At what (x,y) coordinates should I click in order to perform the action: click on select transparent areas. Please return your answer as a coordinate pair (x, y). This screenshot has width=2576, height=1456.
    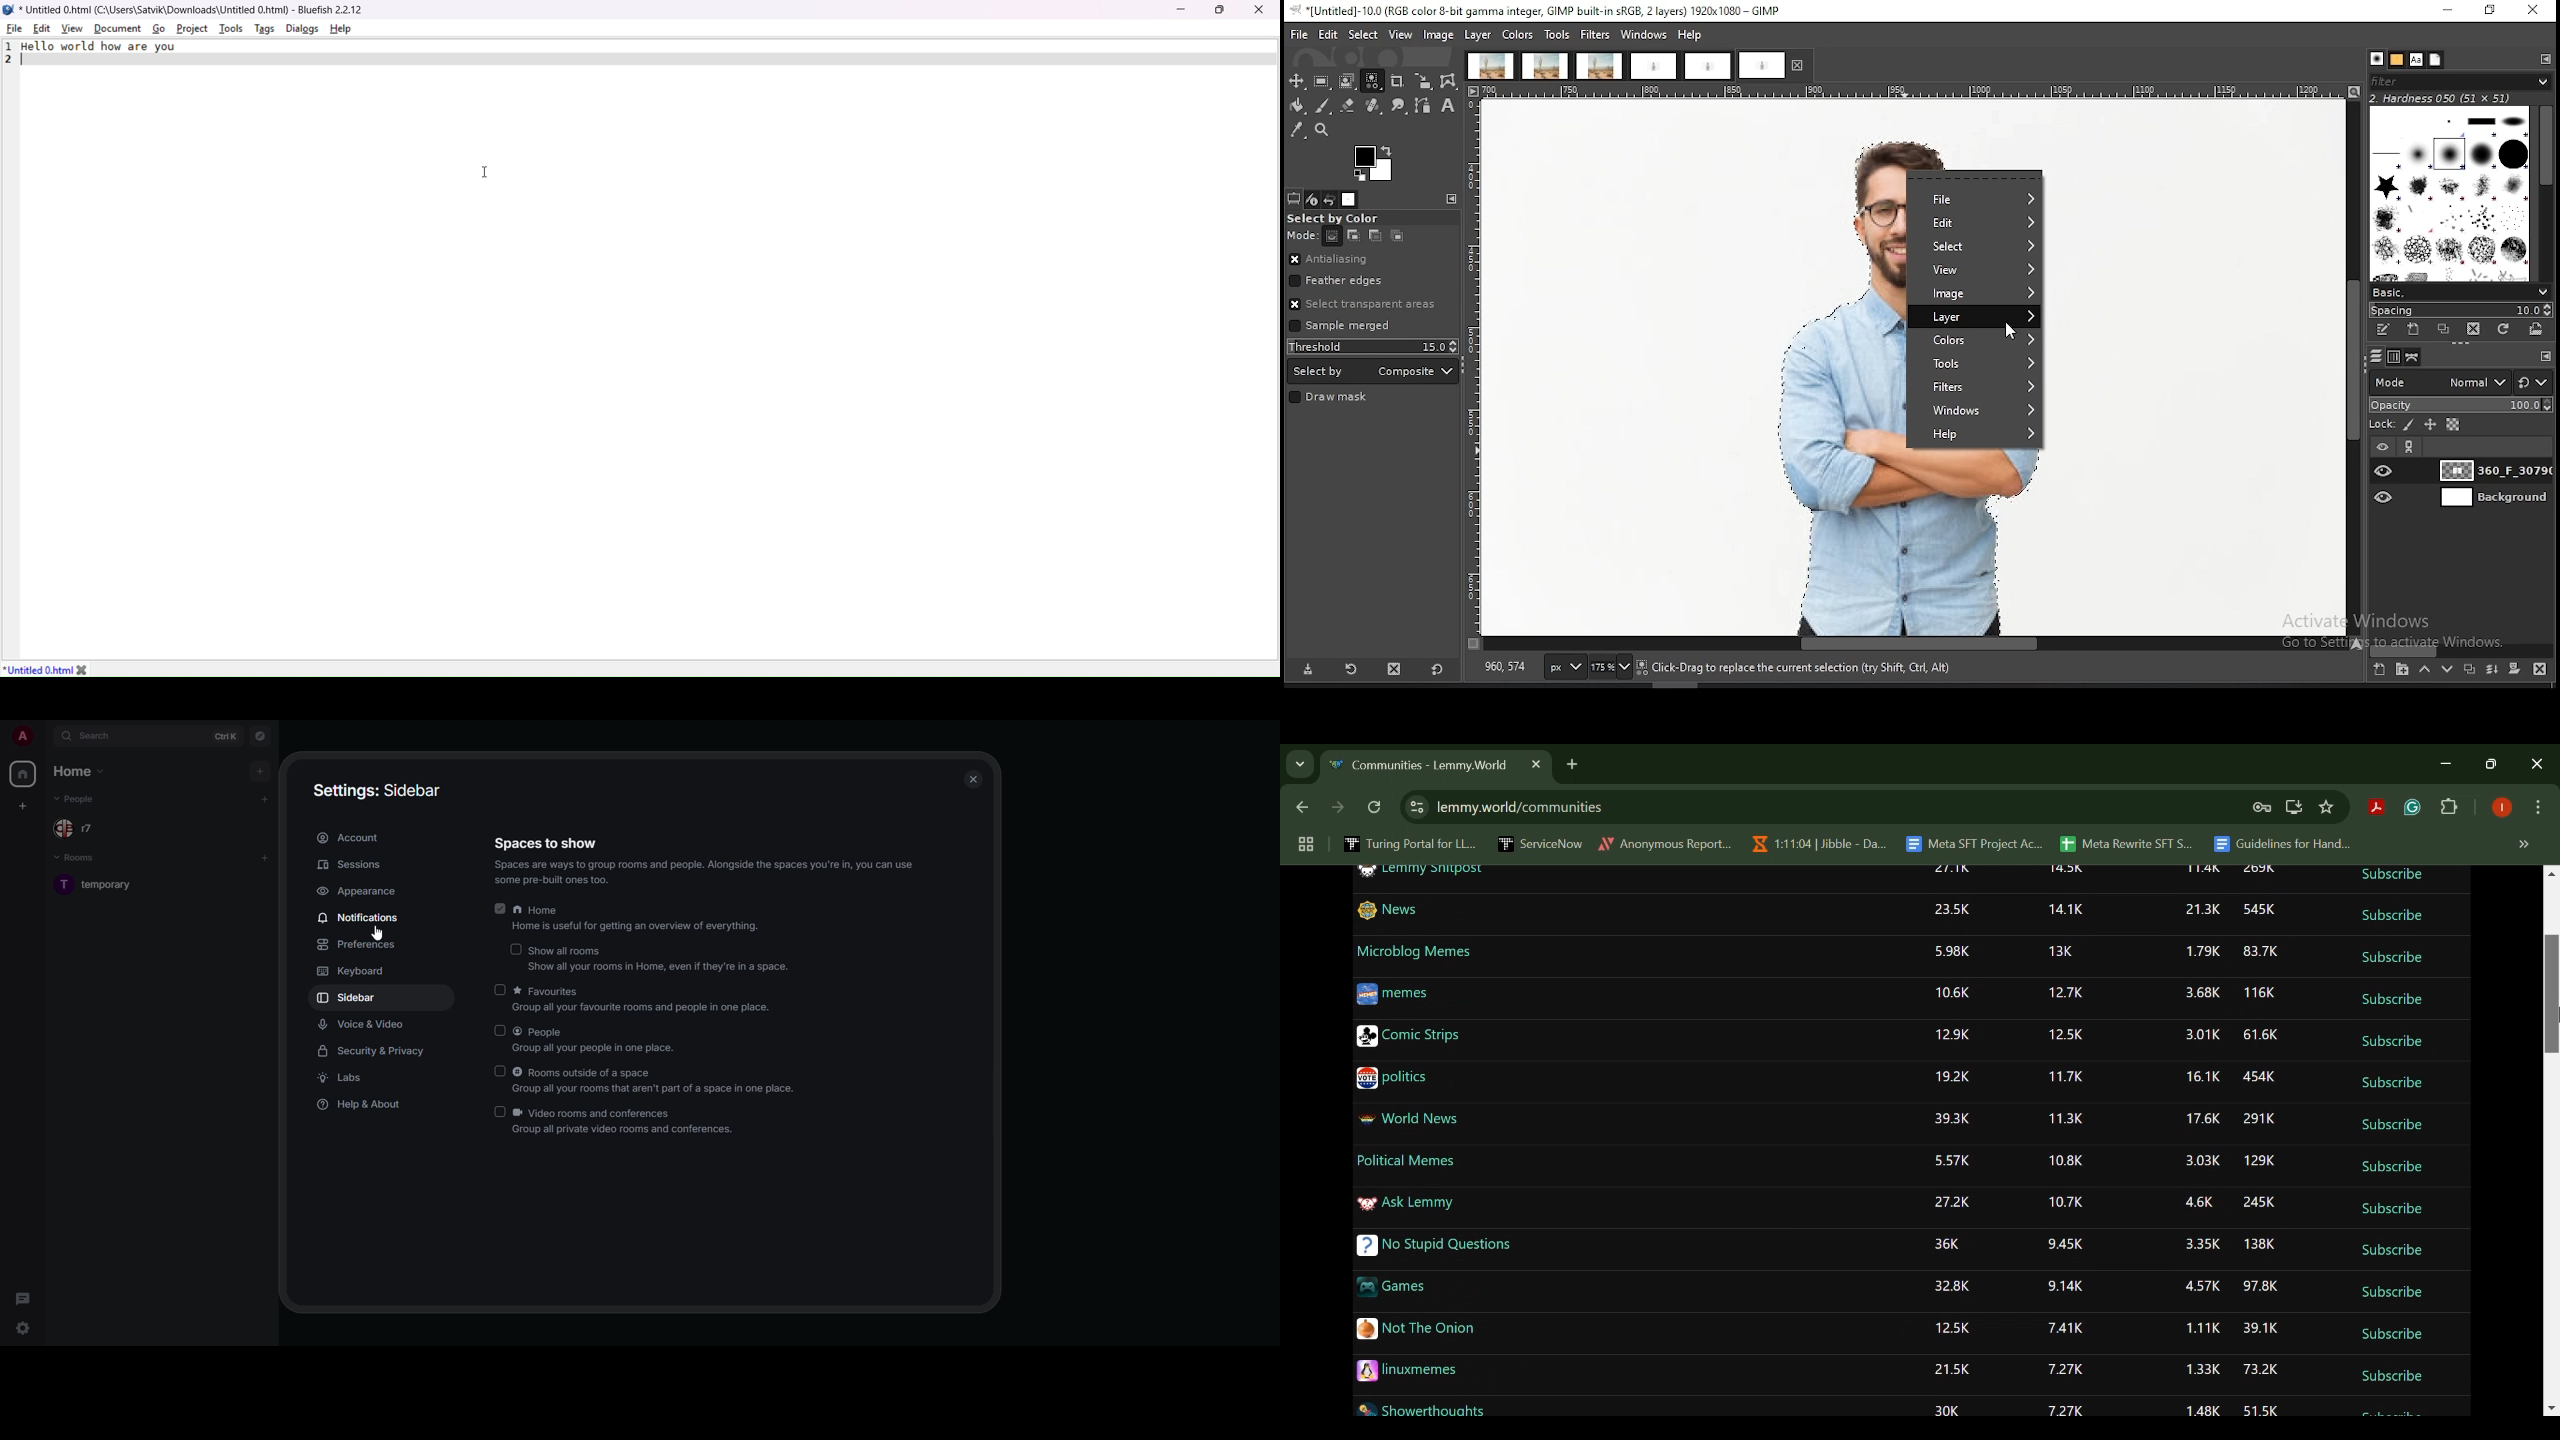
    Looking at the image, I should click on (1367, 304).